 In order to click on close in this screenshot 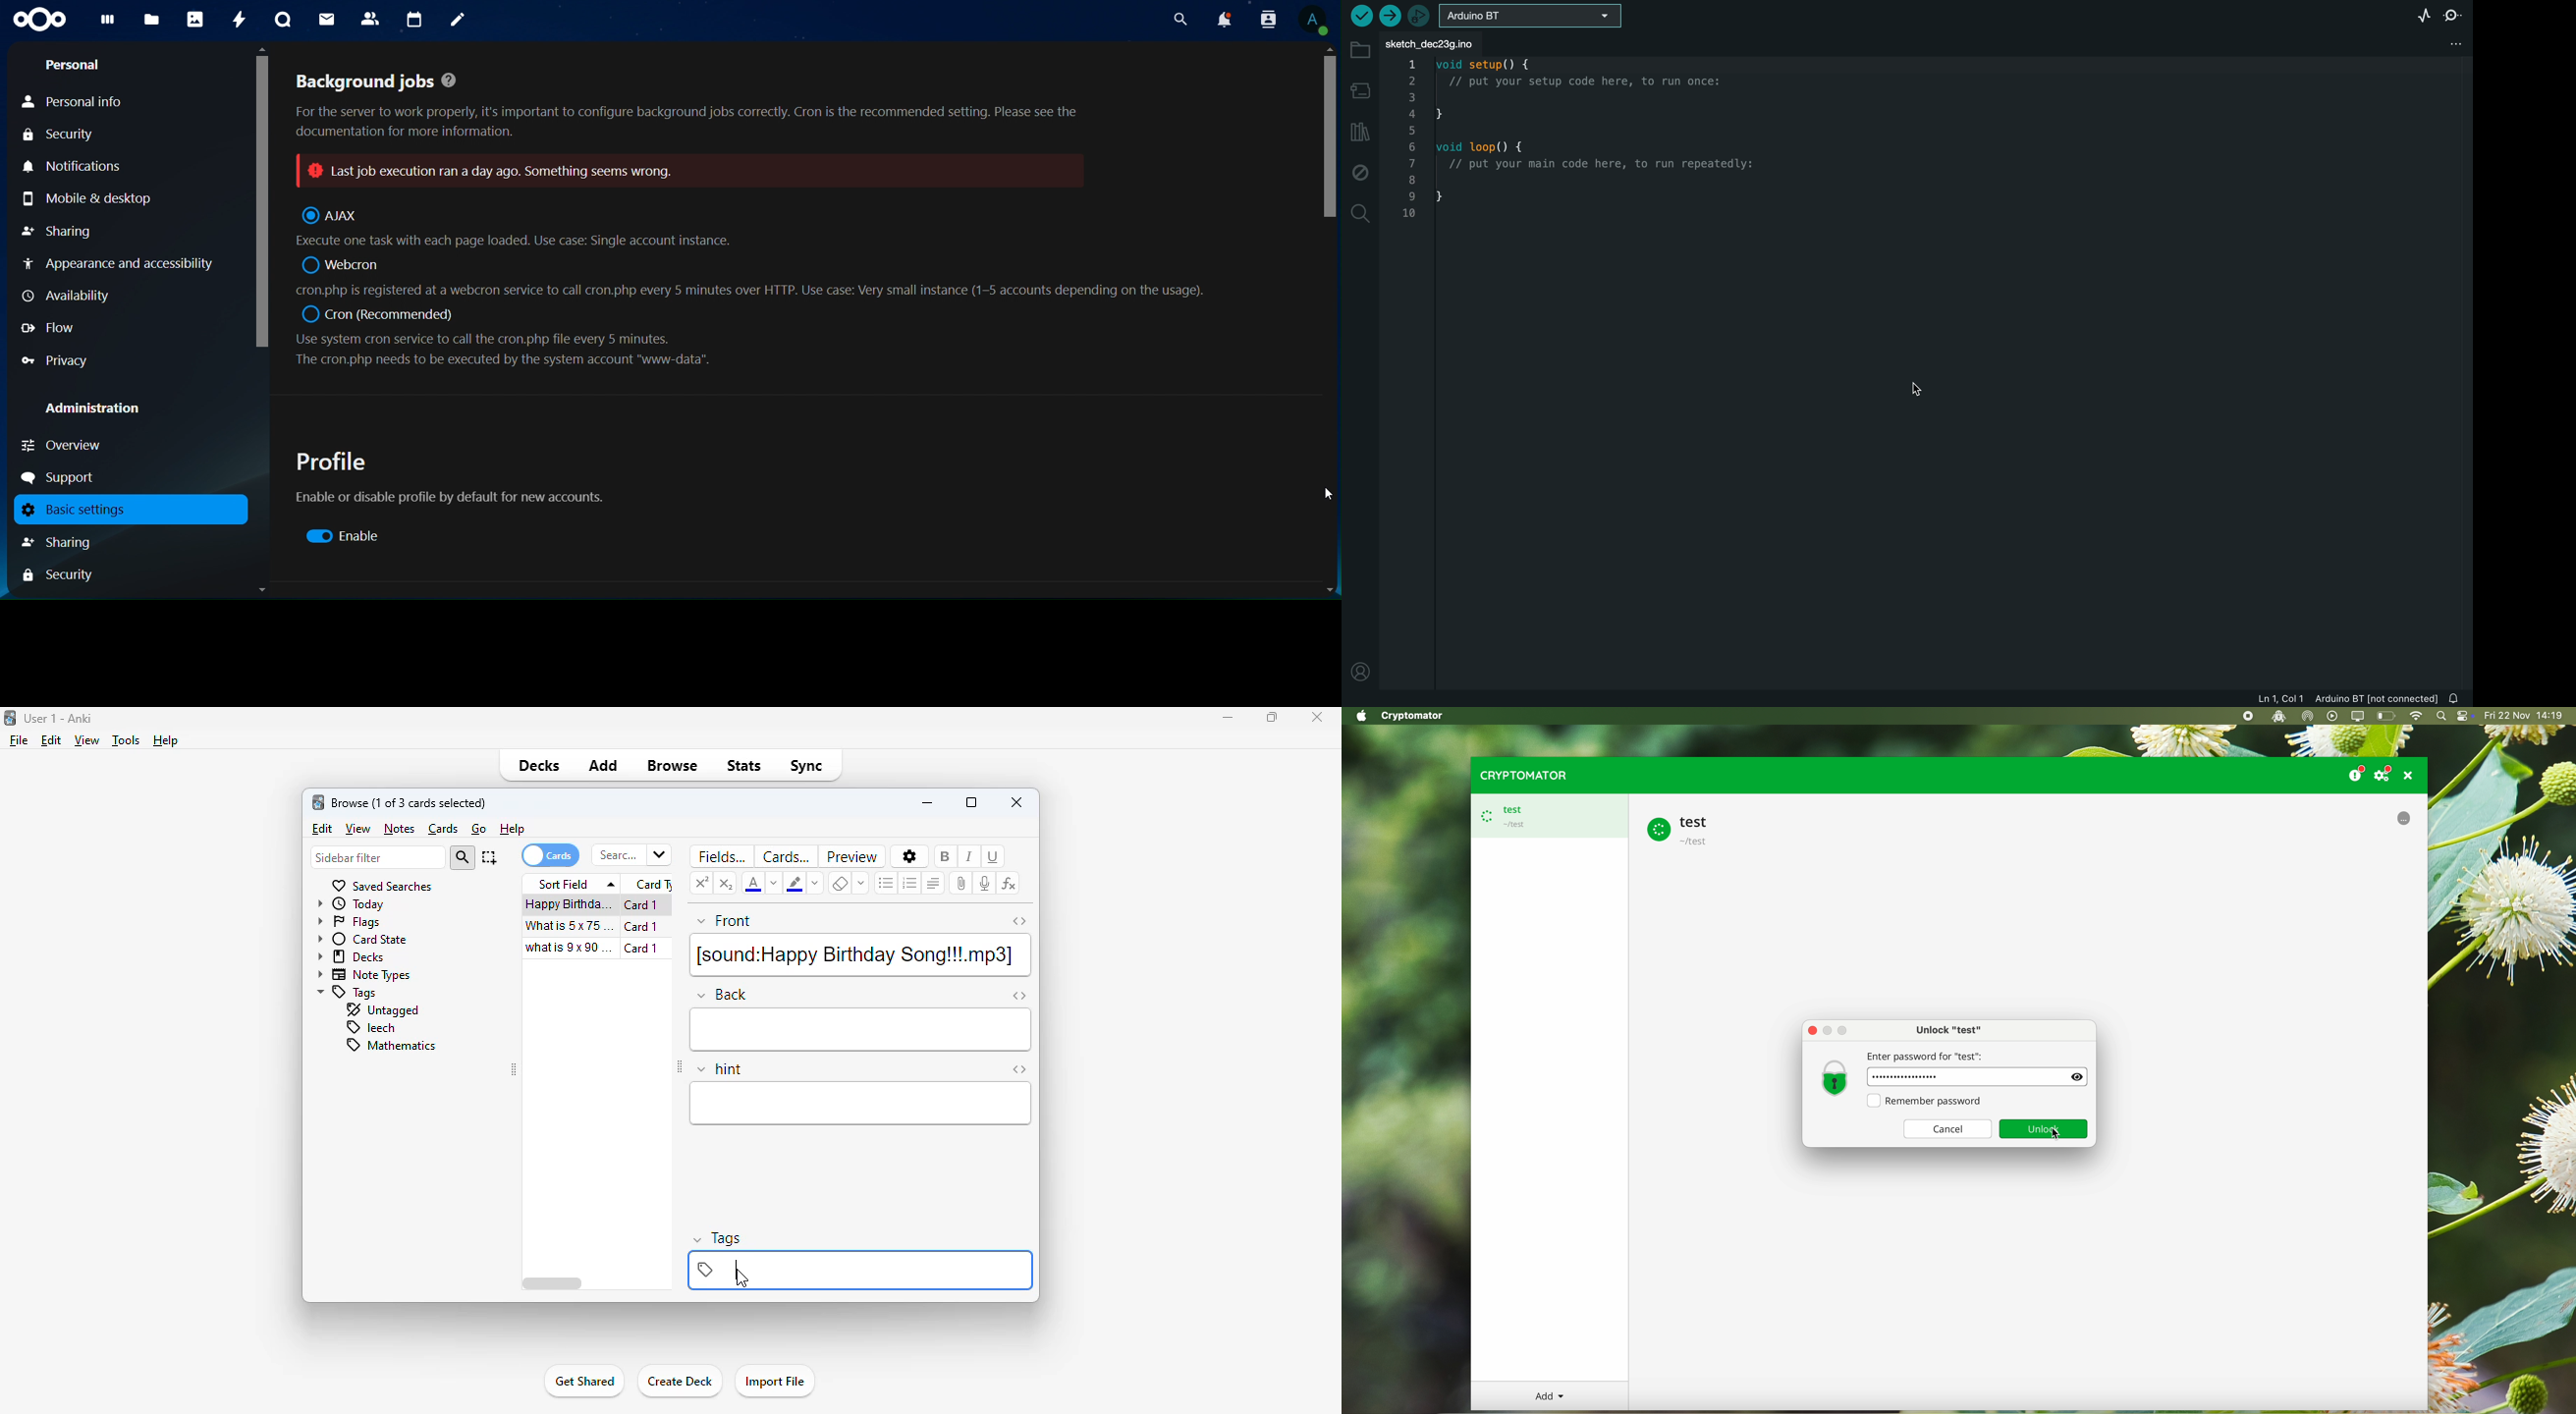, I will do `click(1016, 802)`.